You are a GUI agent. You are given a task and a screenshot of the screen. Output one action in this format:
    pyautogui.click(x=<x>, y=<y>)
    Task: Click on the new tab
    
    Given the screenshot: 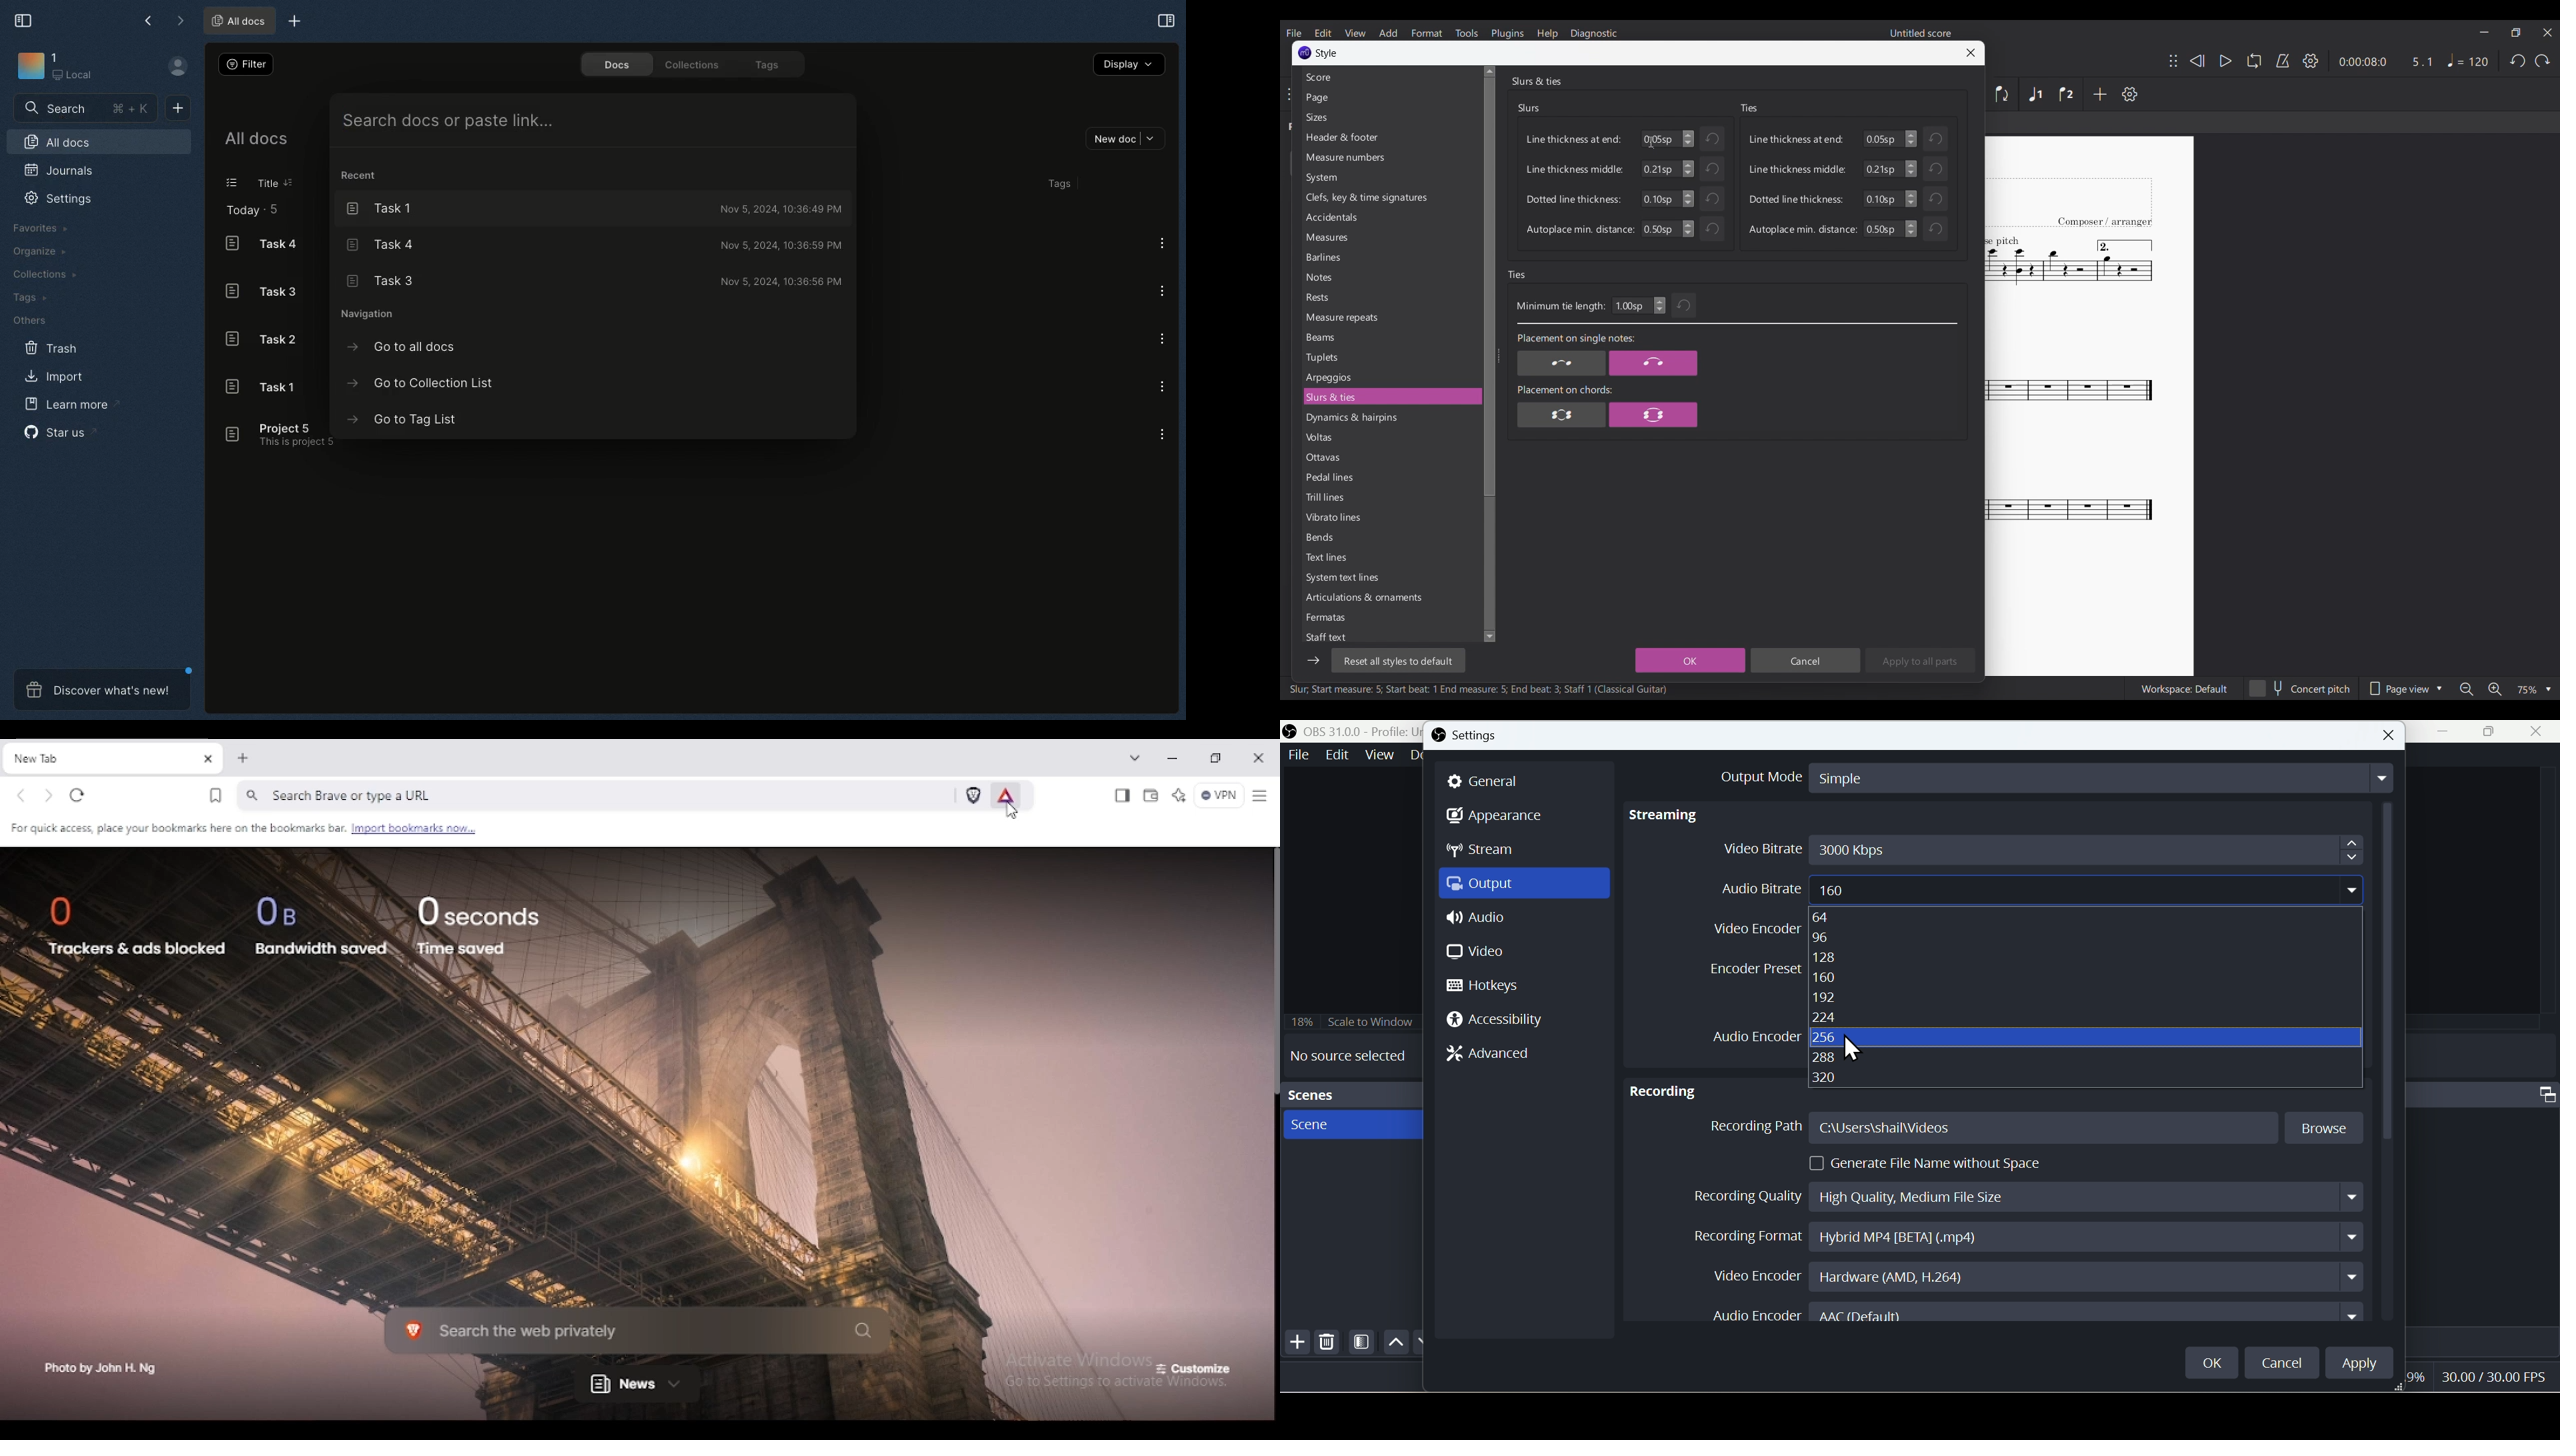 What is the action you would take?
    pyautogui.click(x=243, y=758)
    